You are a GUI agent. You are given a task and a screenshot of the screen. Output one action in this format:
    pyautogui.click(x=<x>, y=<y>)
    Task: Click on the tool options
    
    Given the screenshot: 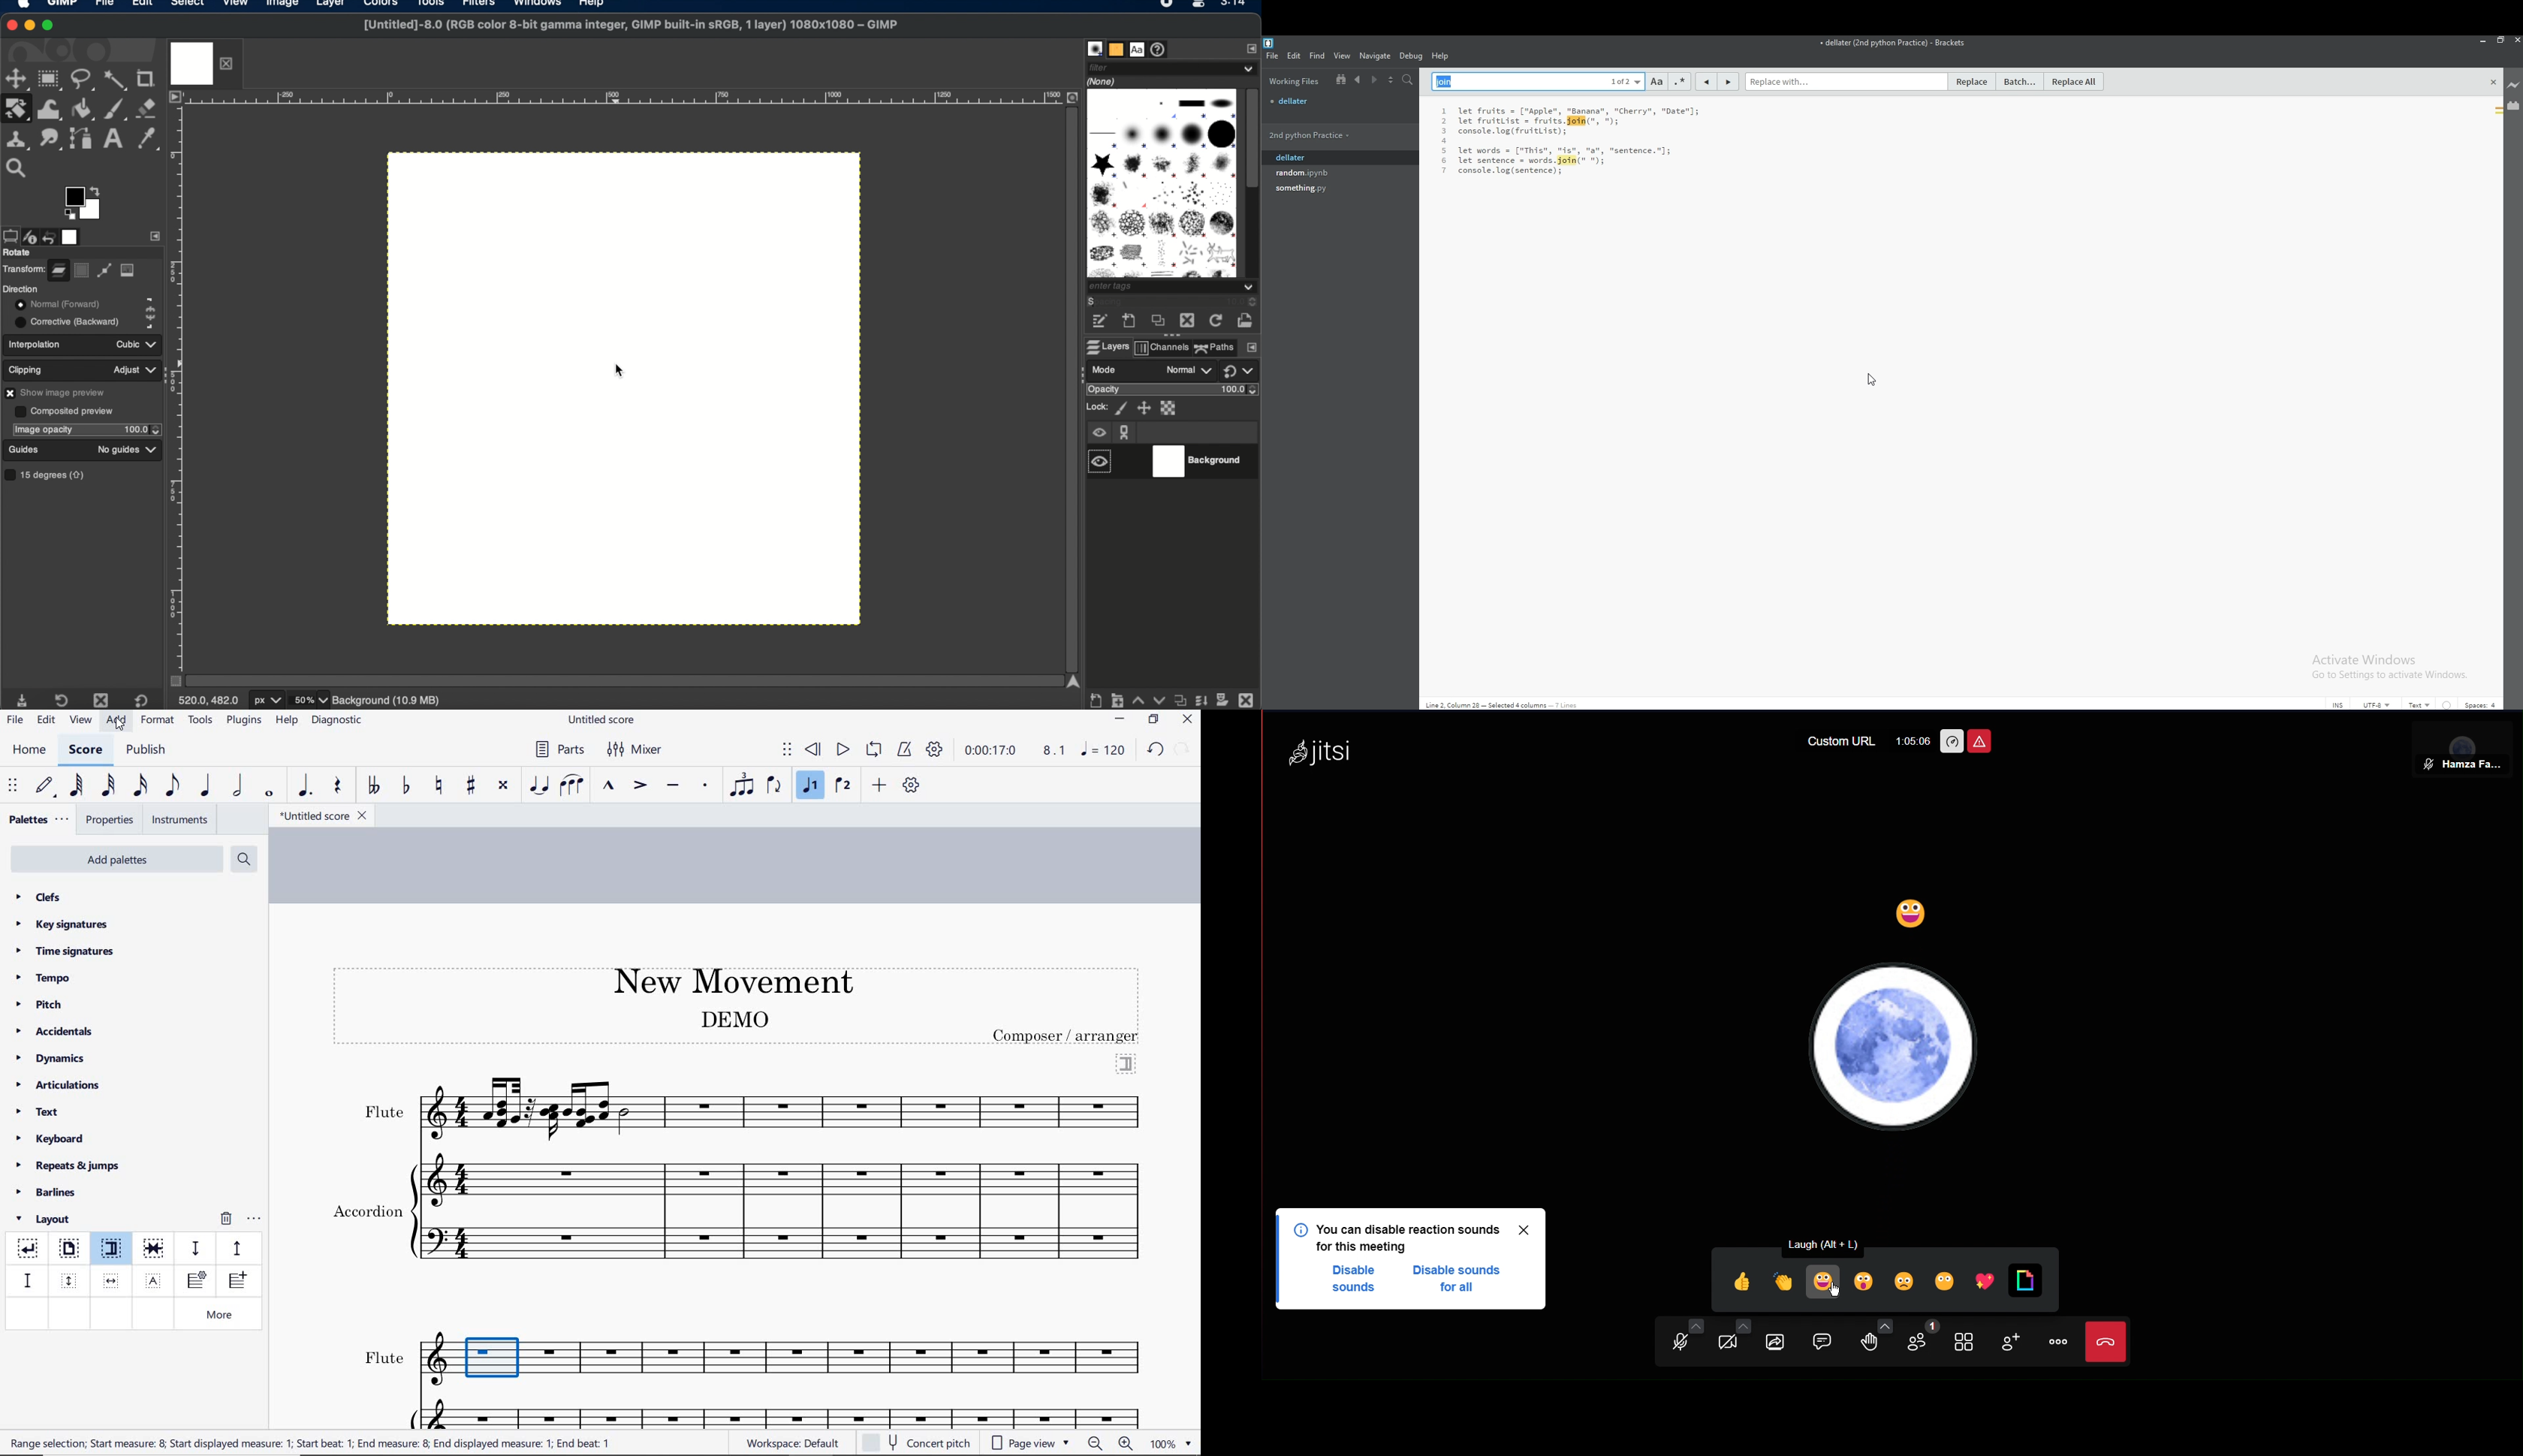 What is the action you would take?
    pyautogui.click(x=9, y=235)
    